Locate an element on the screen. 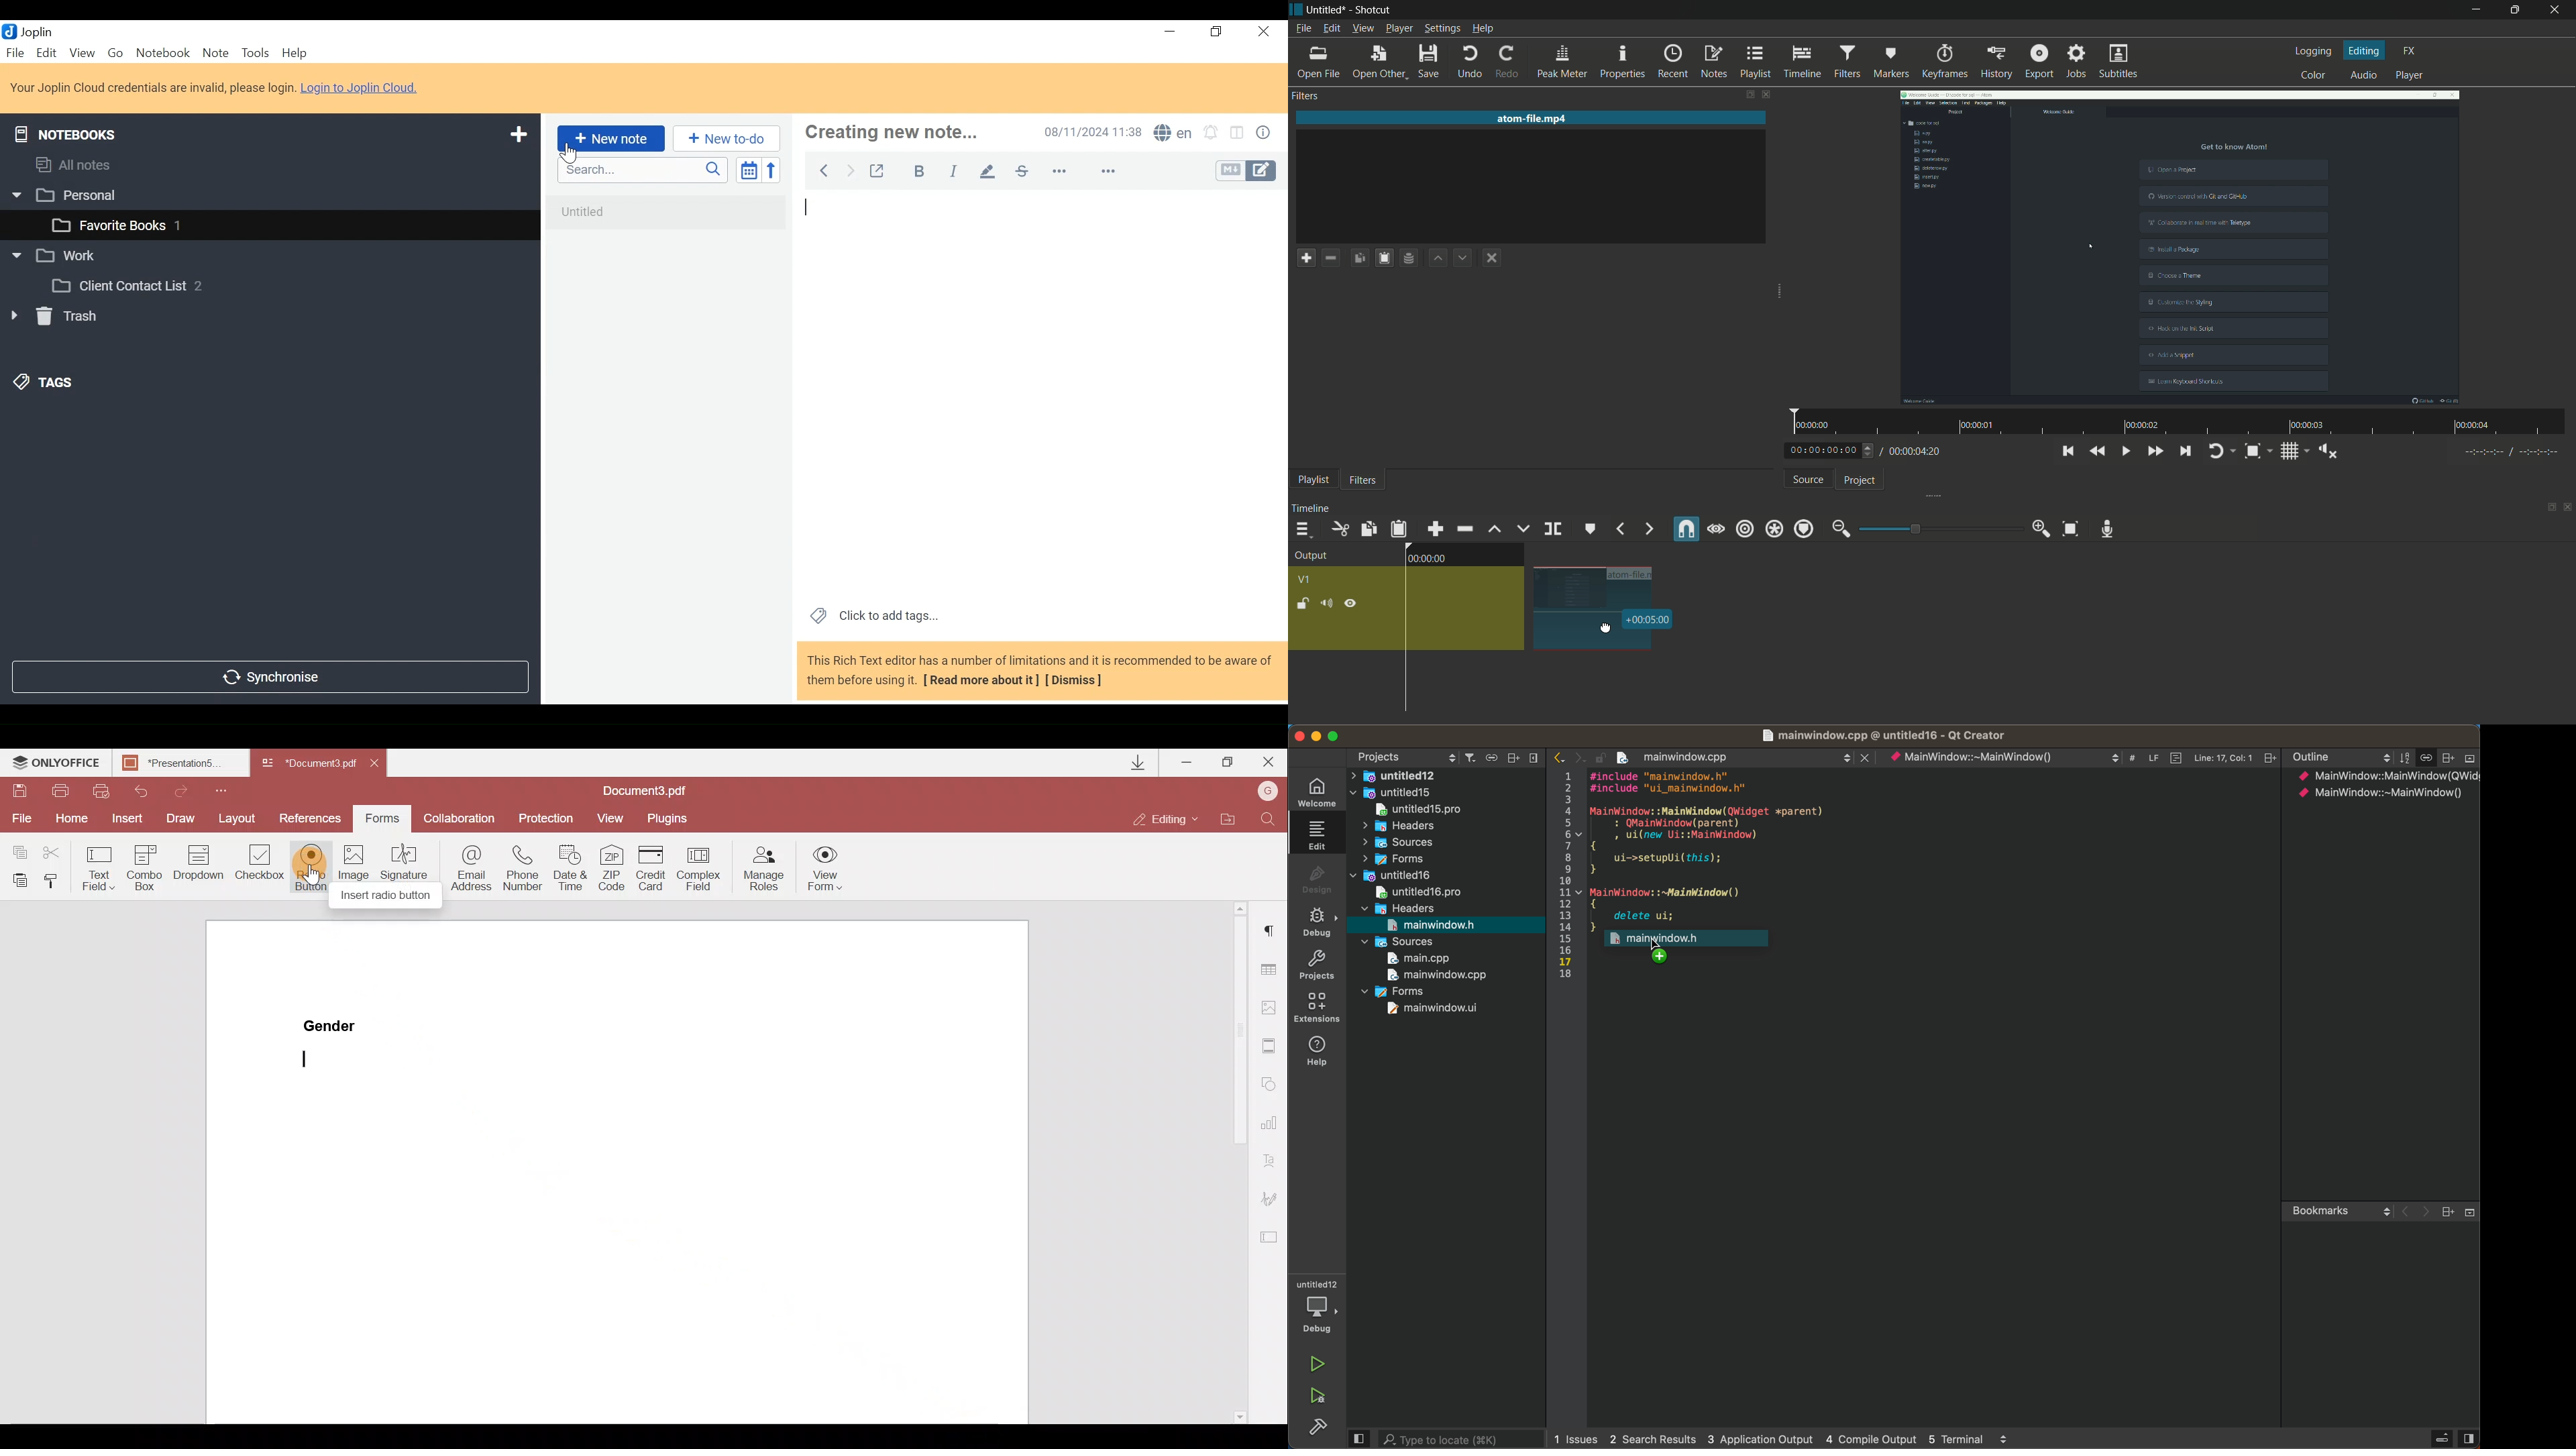 The image size is (2576, 1456). Tags is located at coordinates (46, 382).